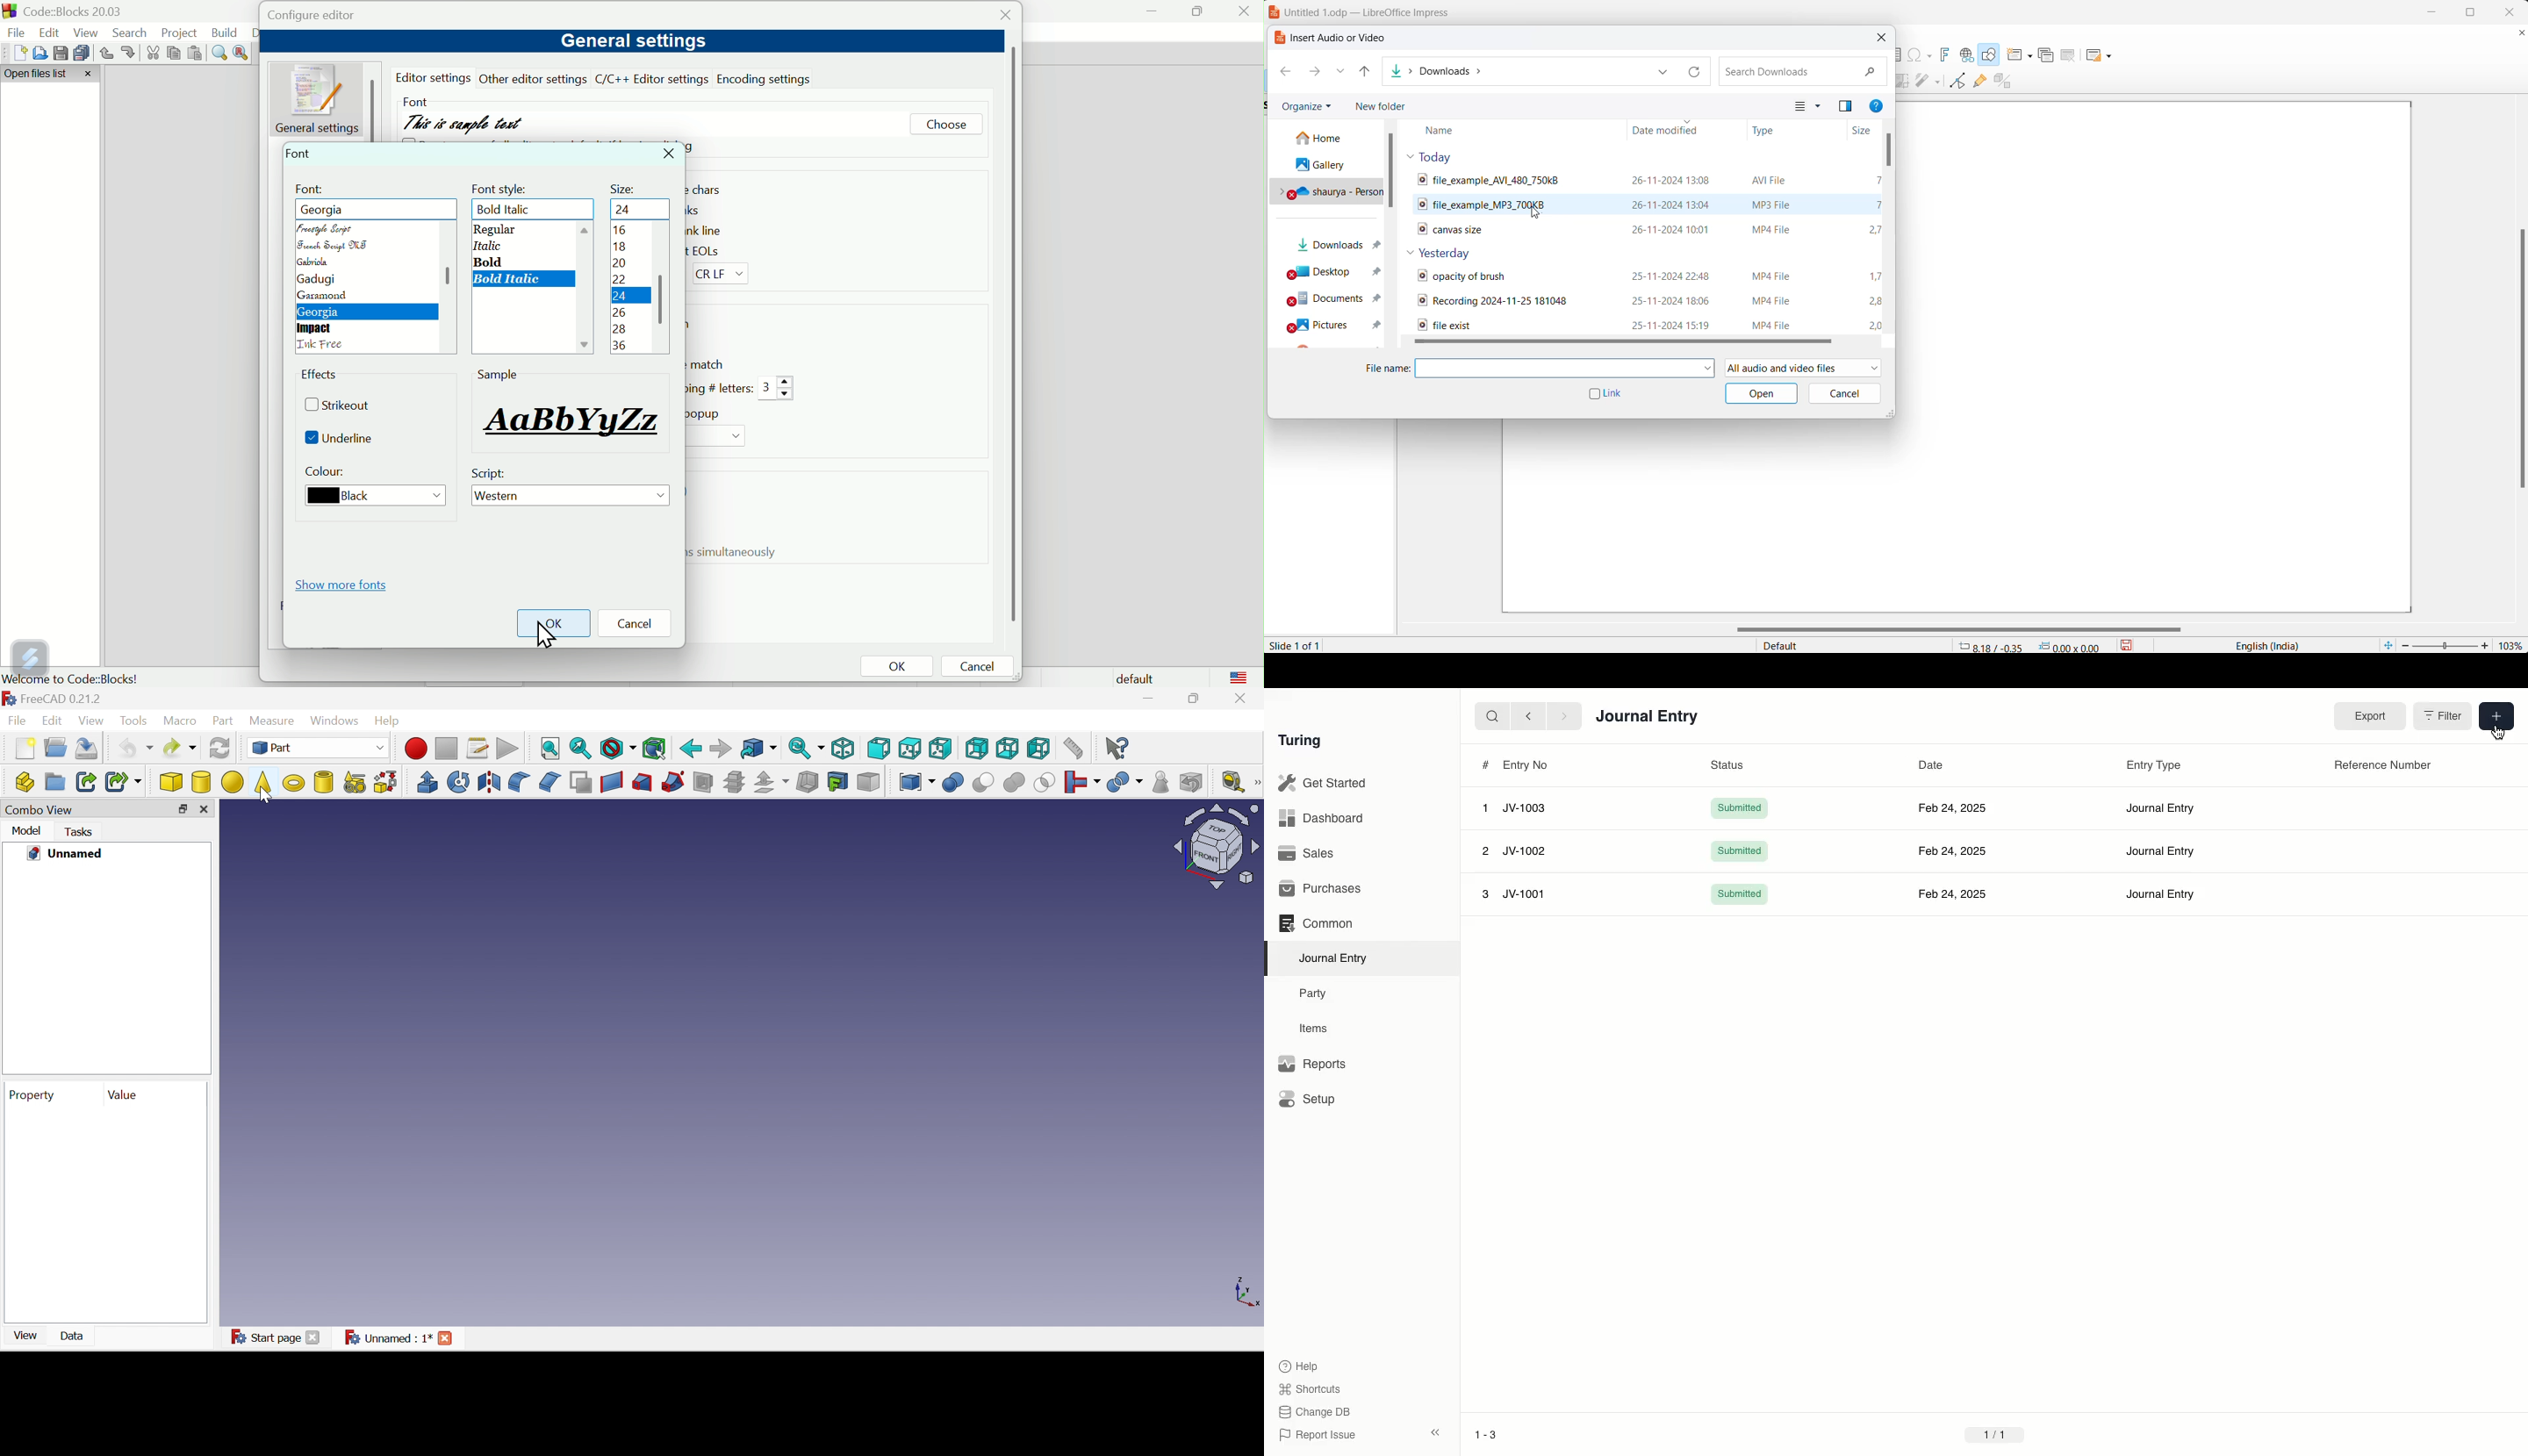 This screenshot has width=2548, height=1456. I want to click on Shortcuts, so click(1312, 1389).